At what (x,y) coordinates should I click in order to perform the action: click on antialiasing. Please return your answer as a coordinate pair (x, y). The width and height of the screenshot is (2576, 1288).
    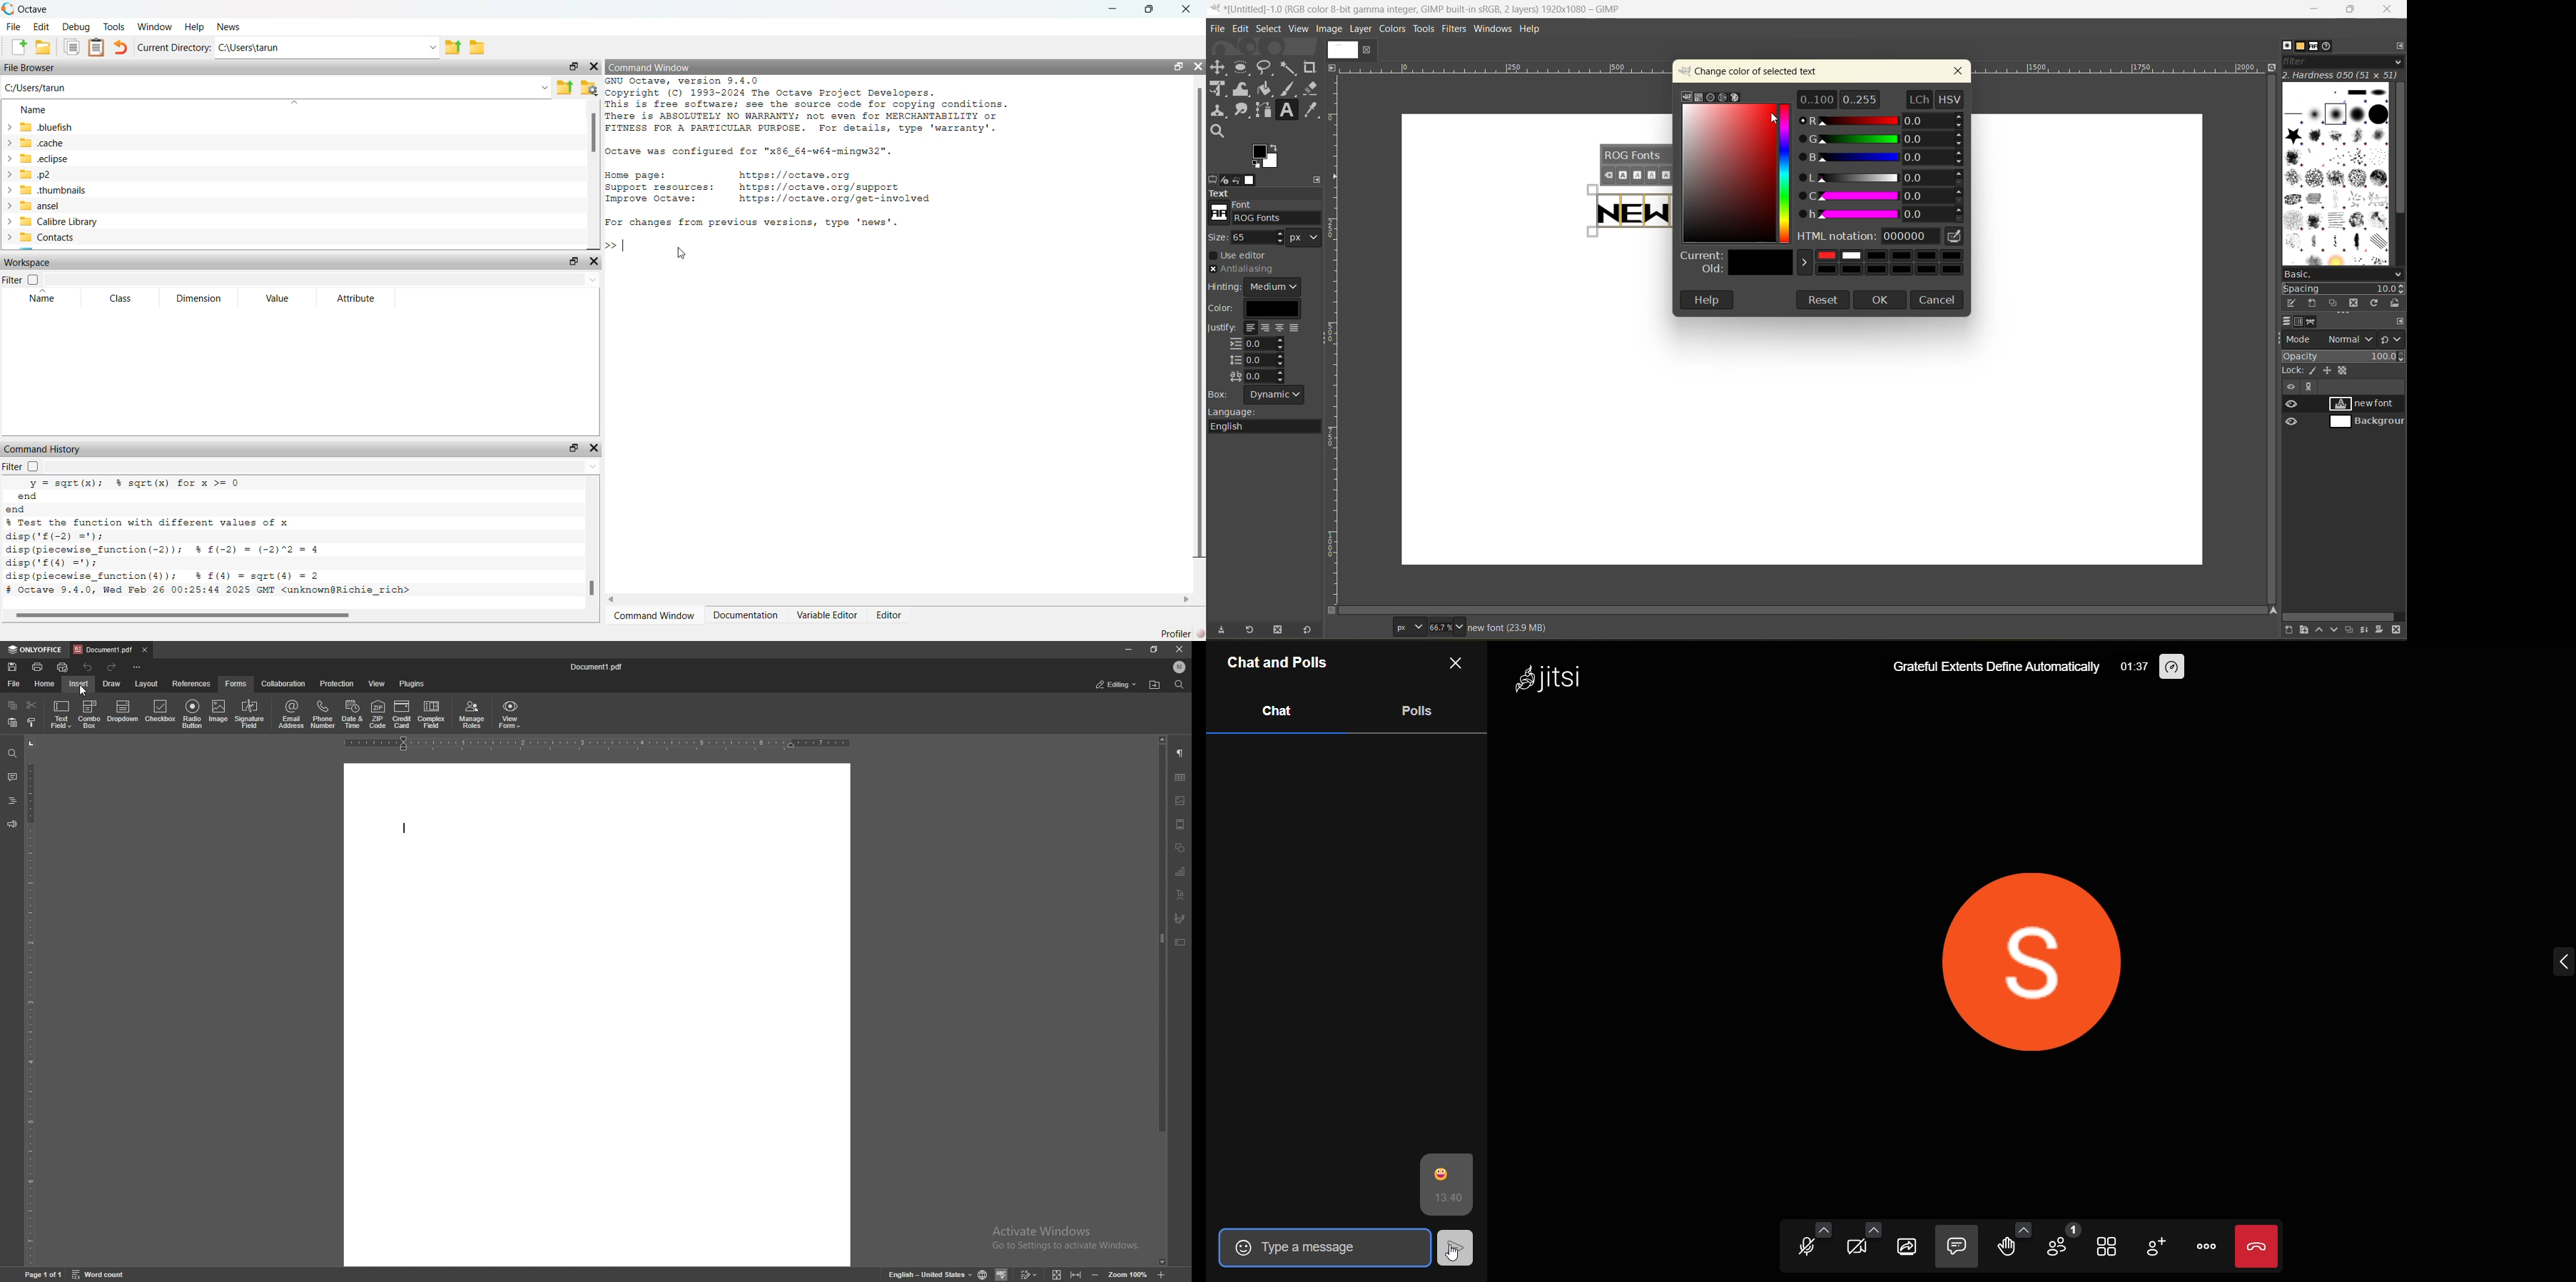
    Looking at the image, I should click on (1242, 270).